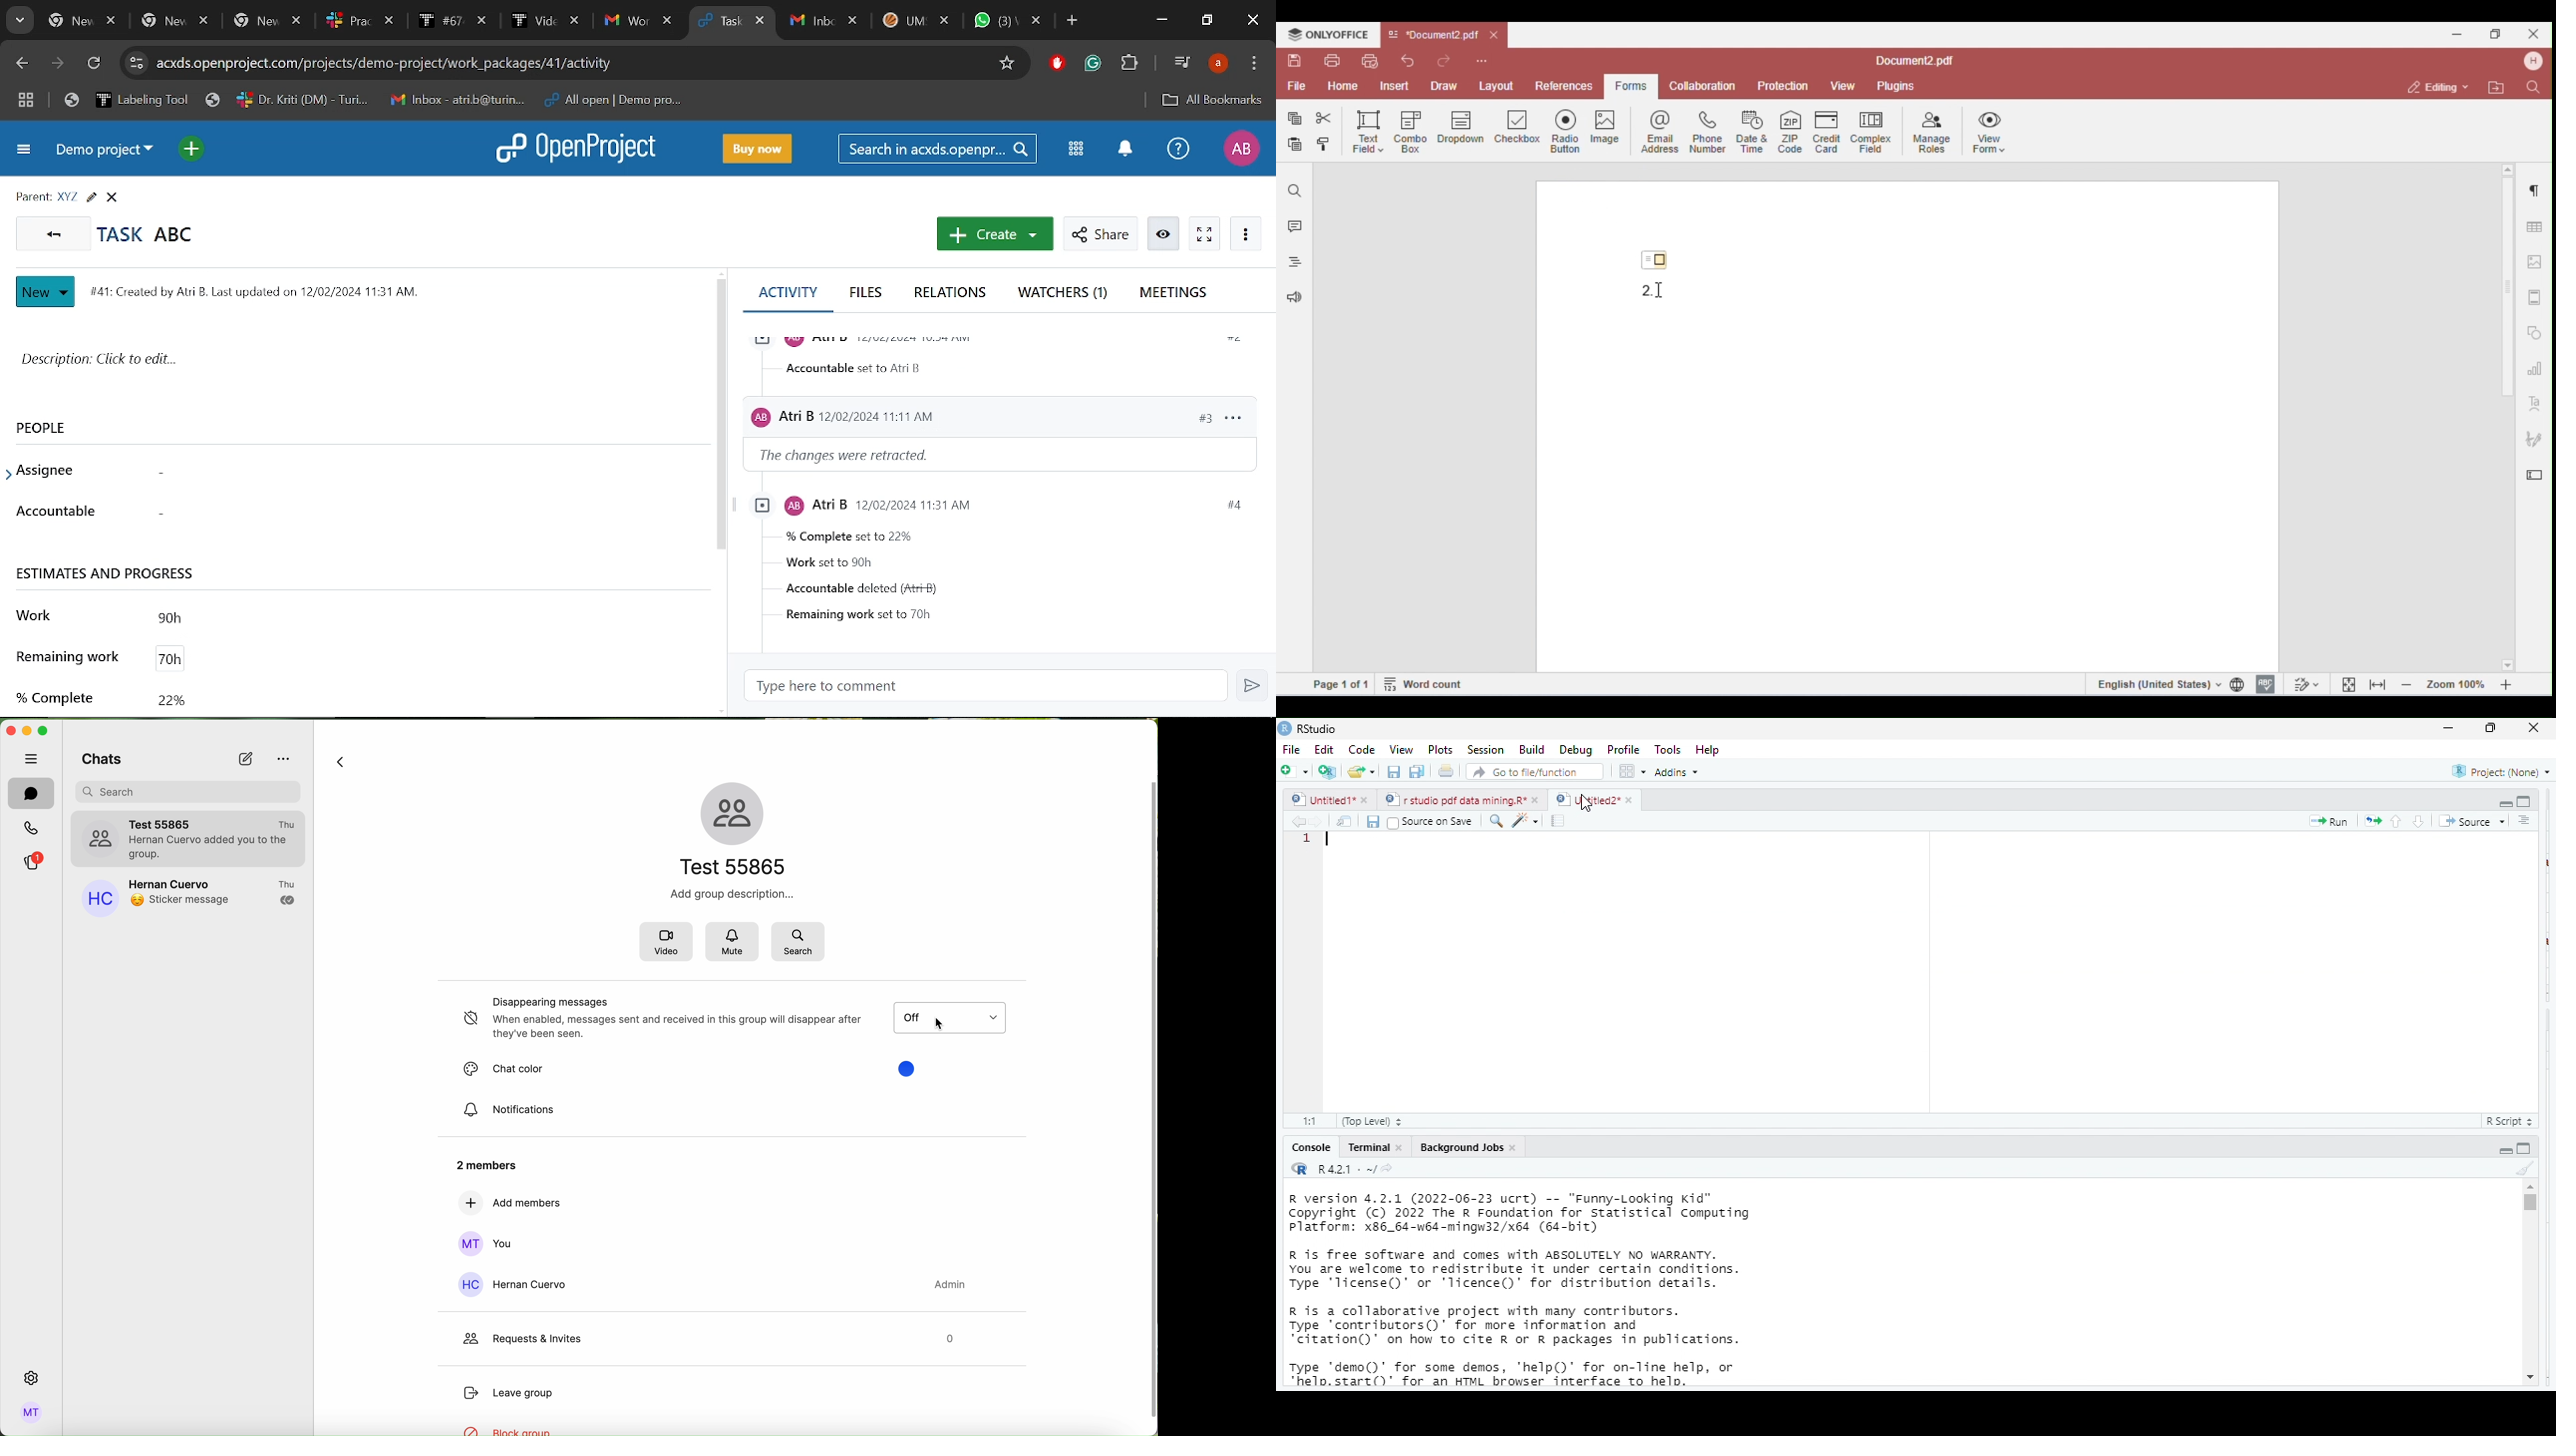 The width and height of the screenshot is (2576, 1456). I want to click on r script, so click(2514, 1122).